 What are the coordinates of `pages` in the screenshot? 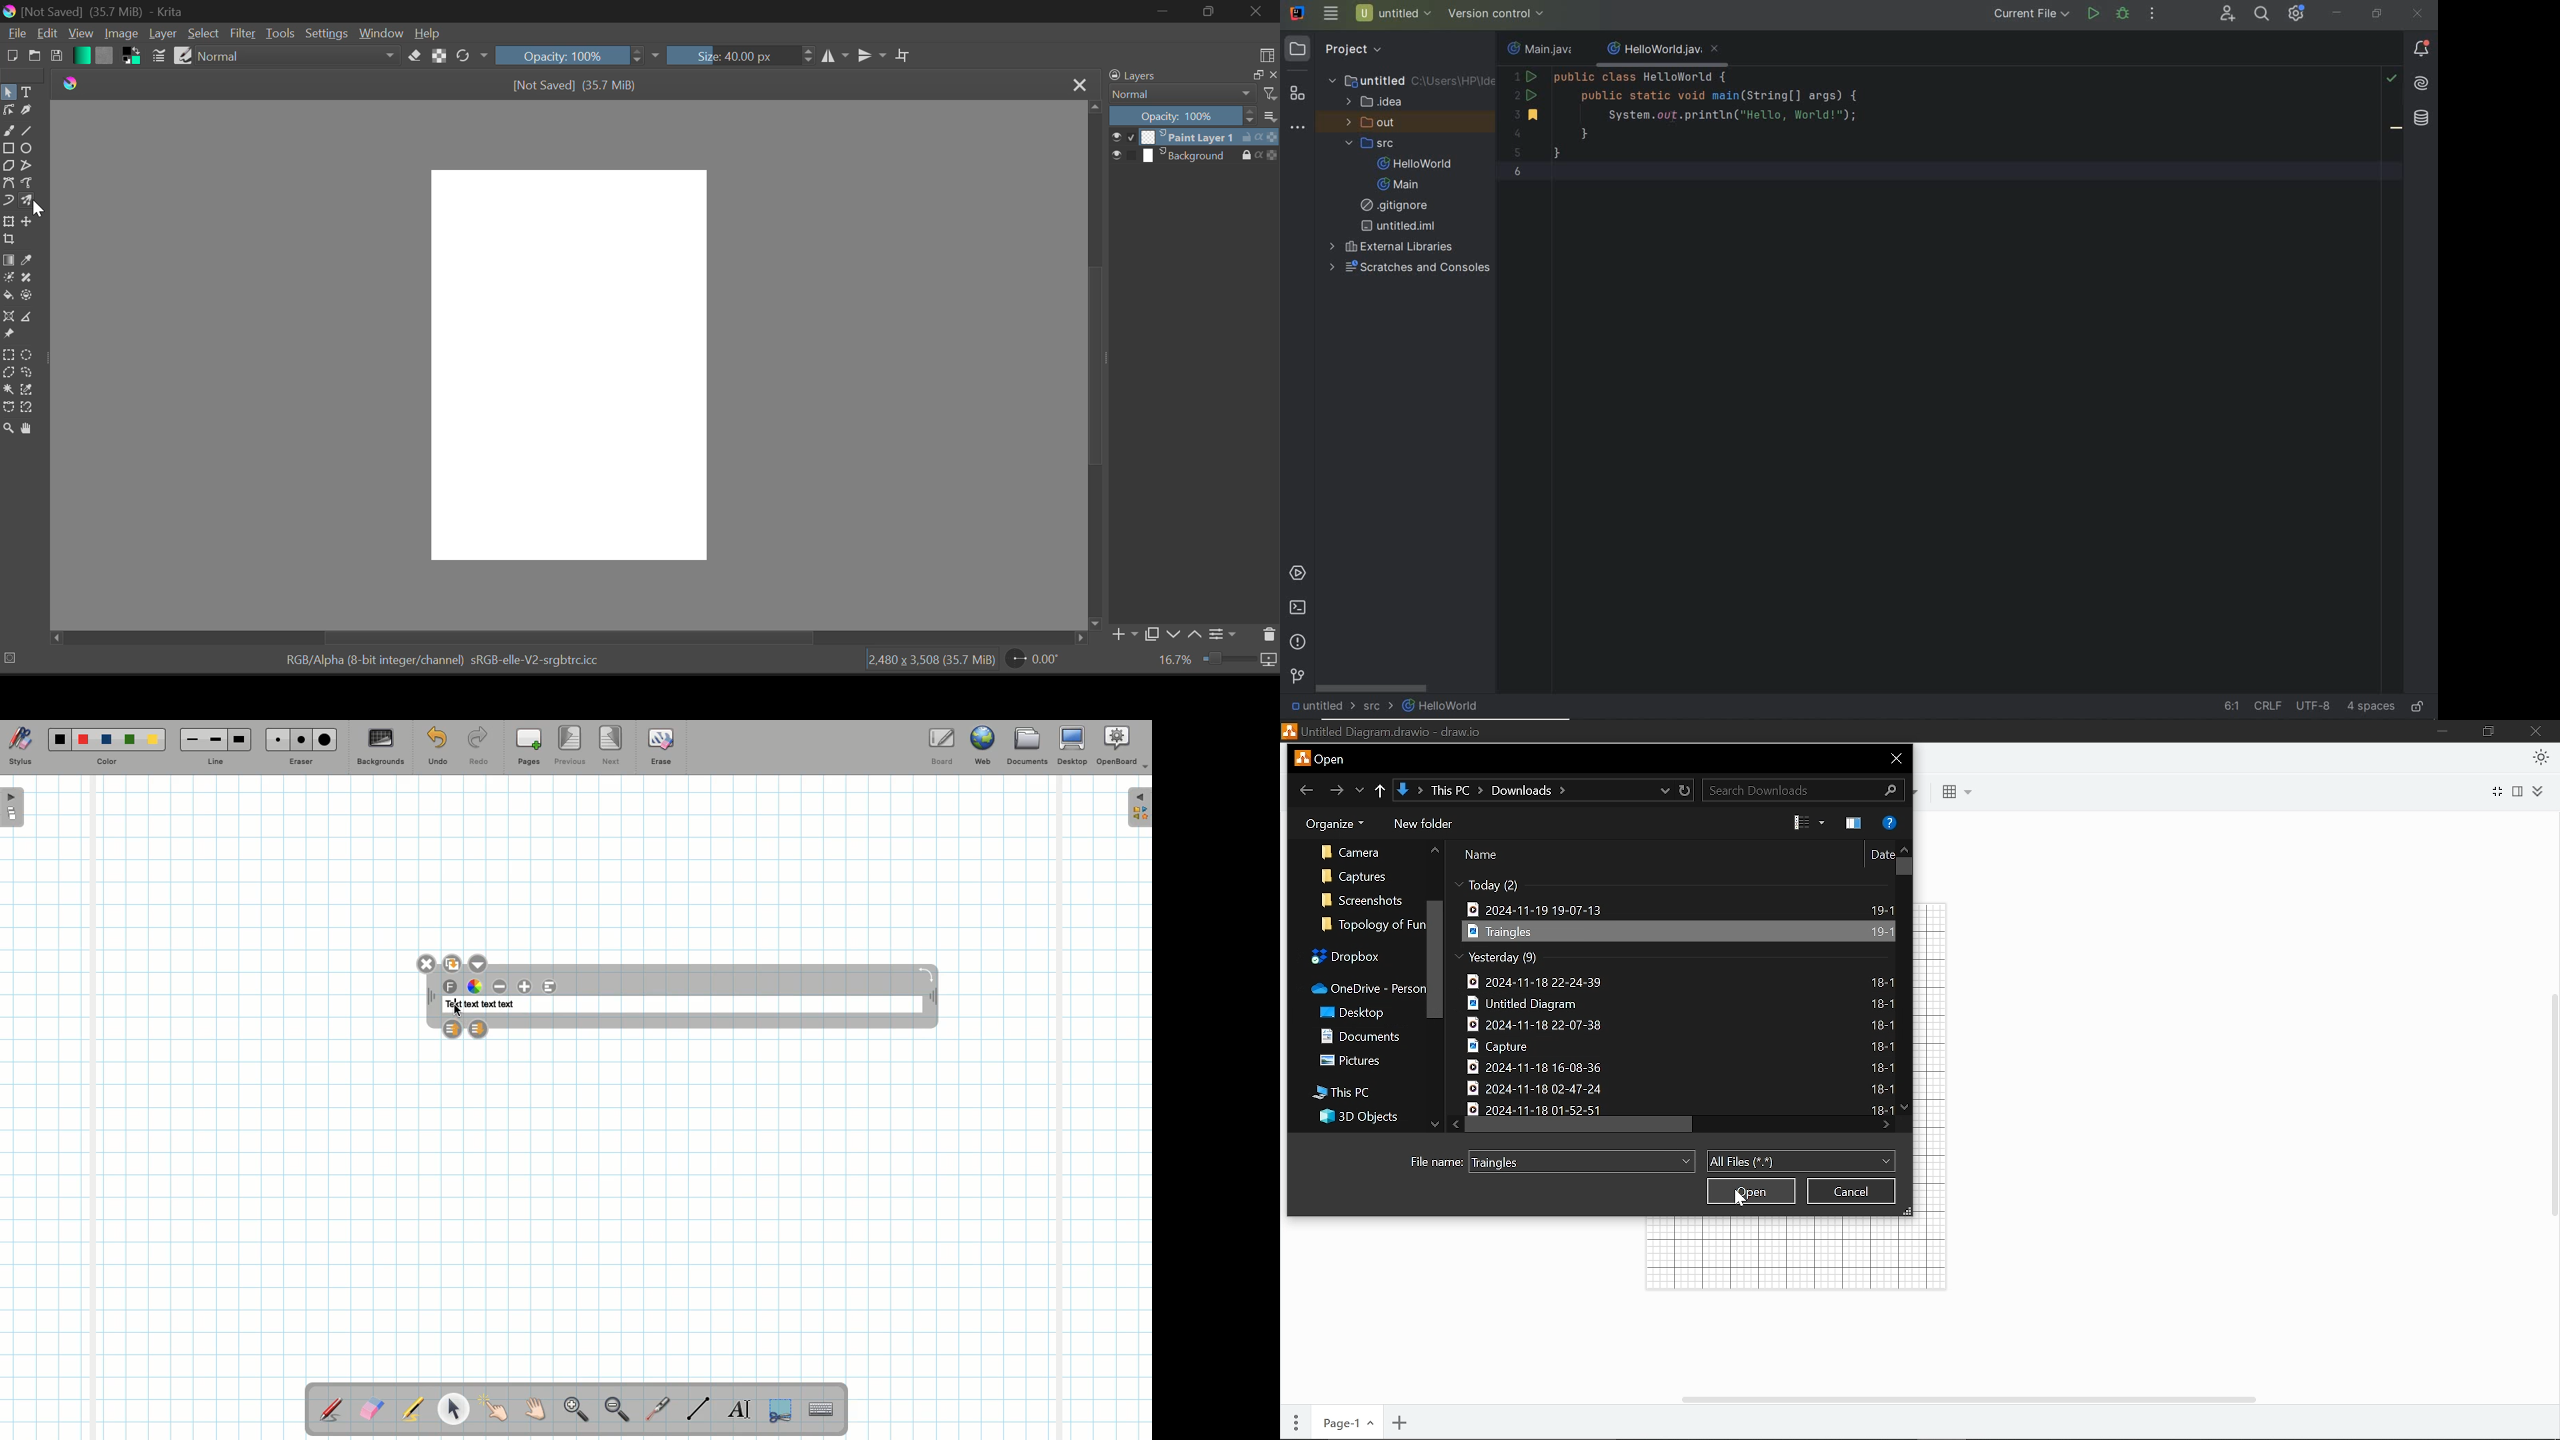 It's located at (1291, 1424).